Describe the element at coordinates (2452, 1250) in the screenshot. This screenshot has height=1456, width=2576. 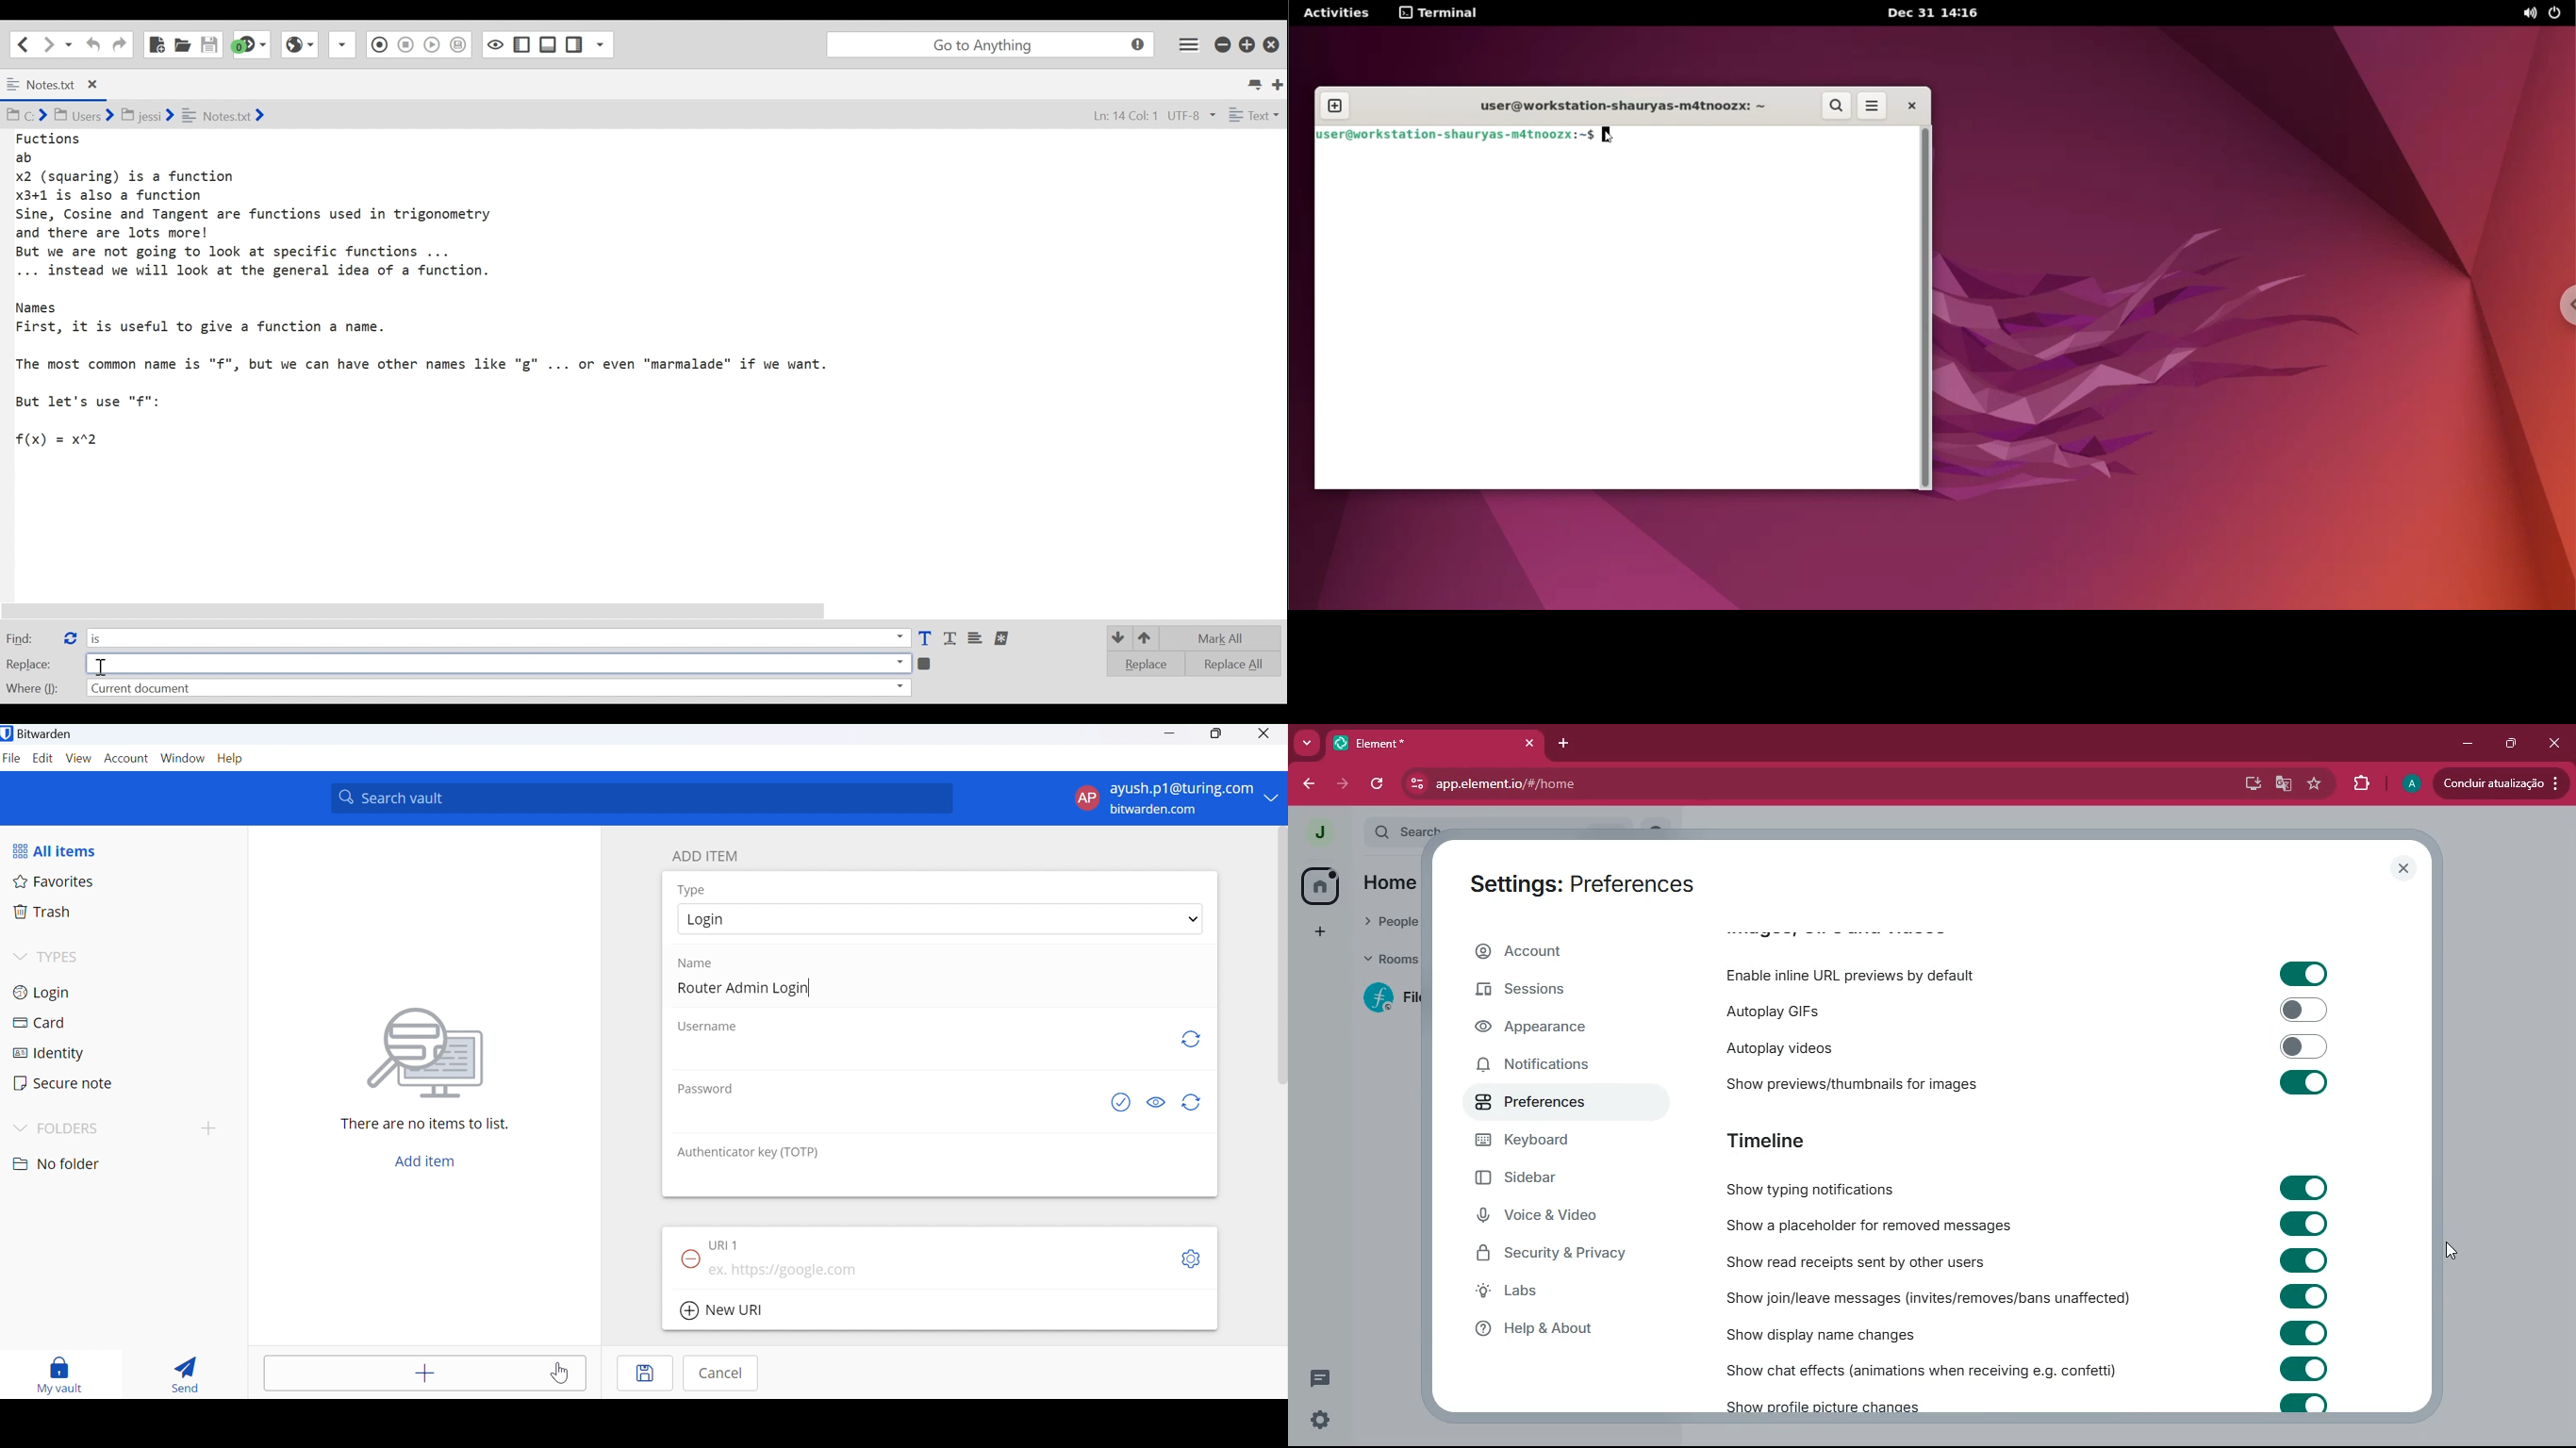
I see `drag to` at that location.